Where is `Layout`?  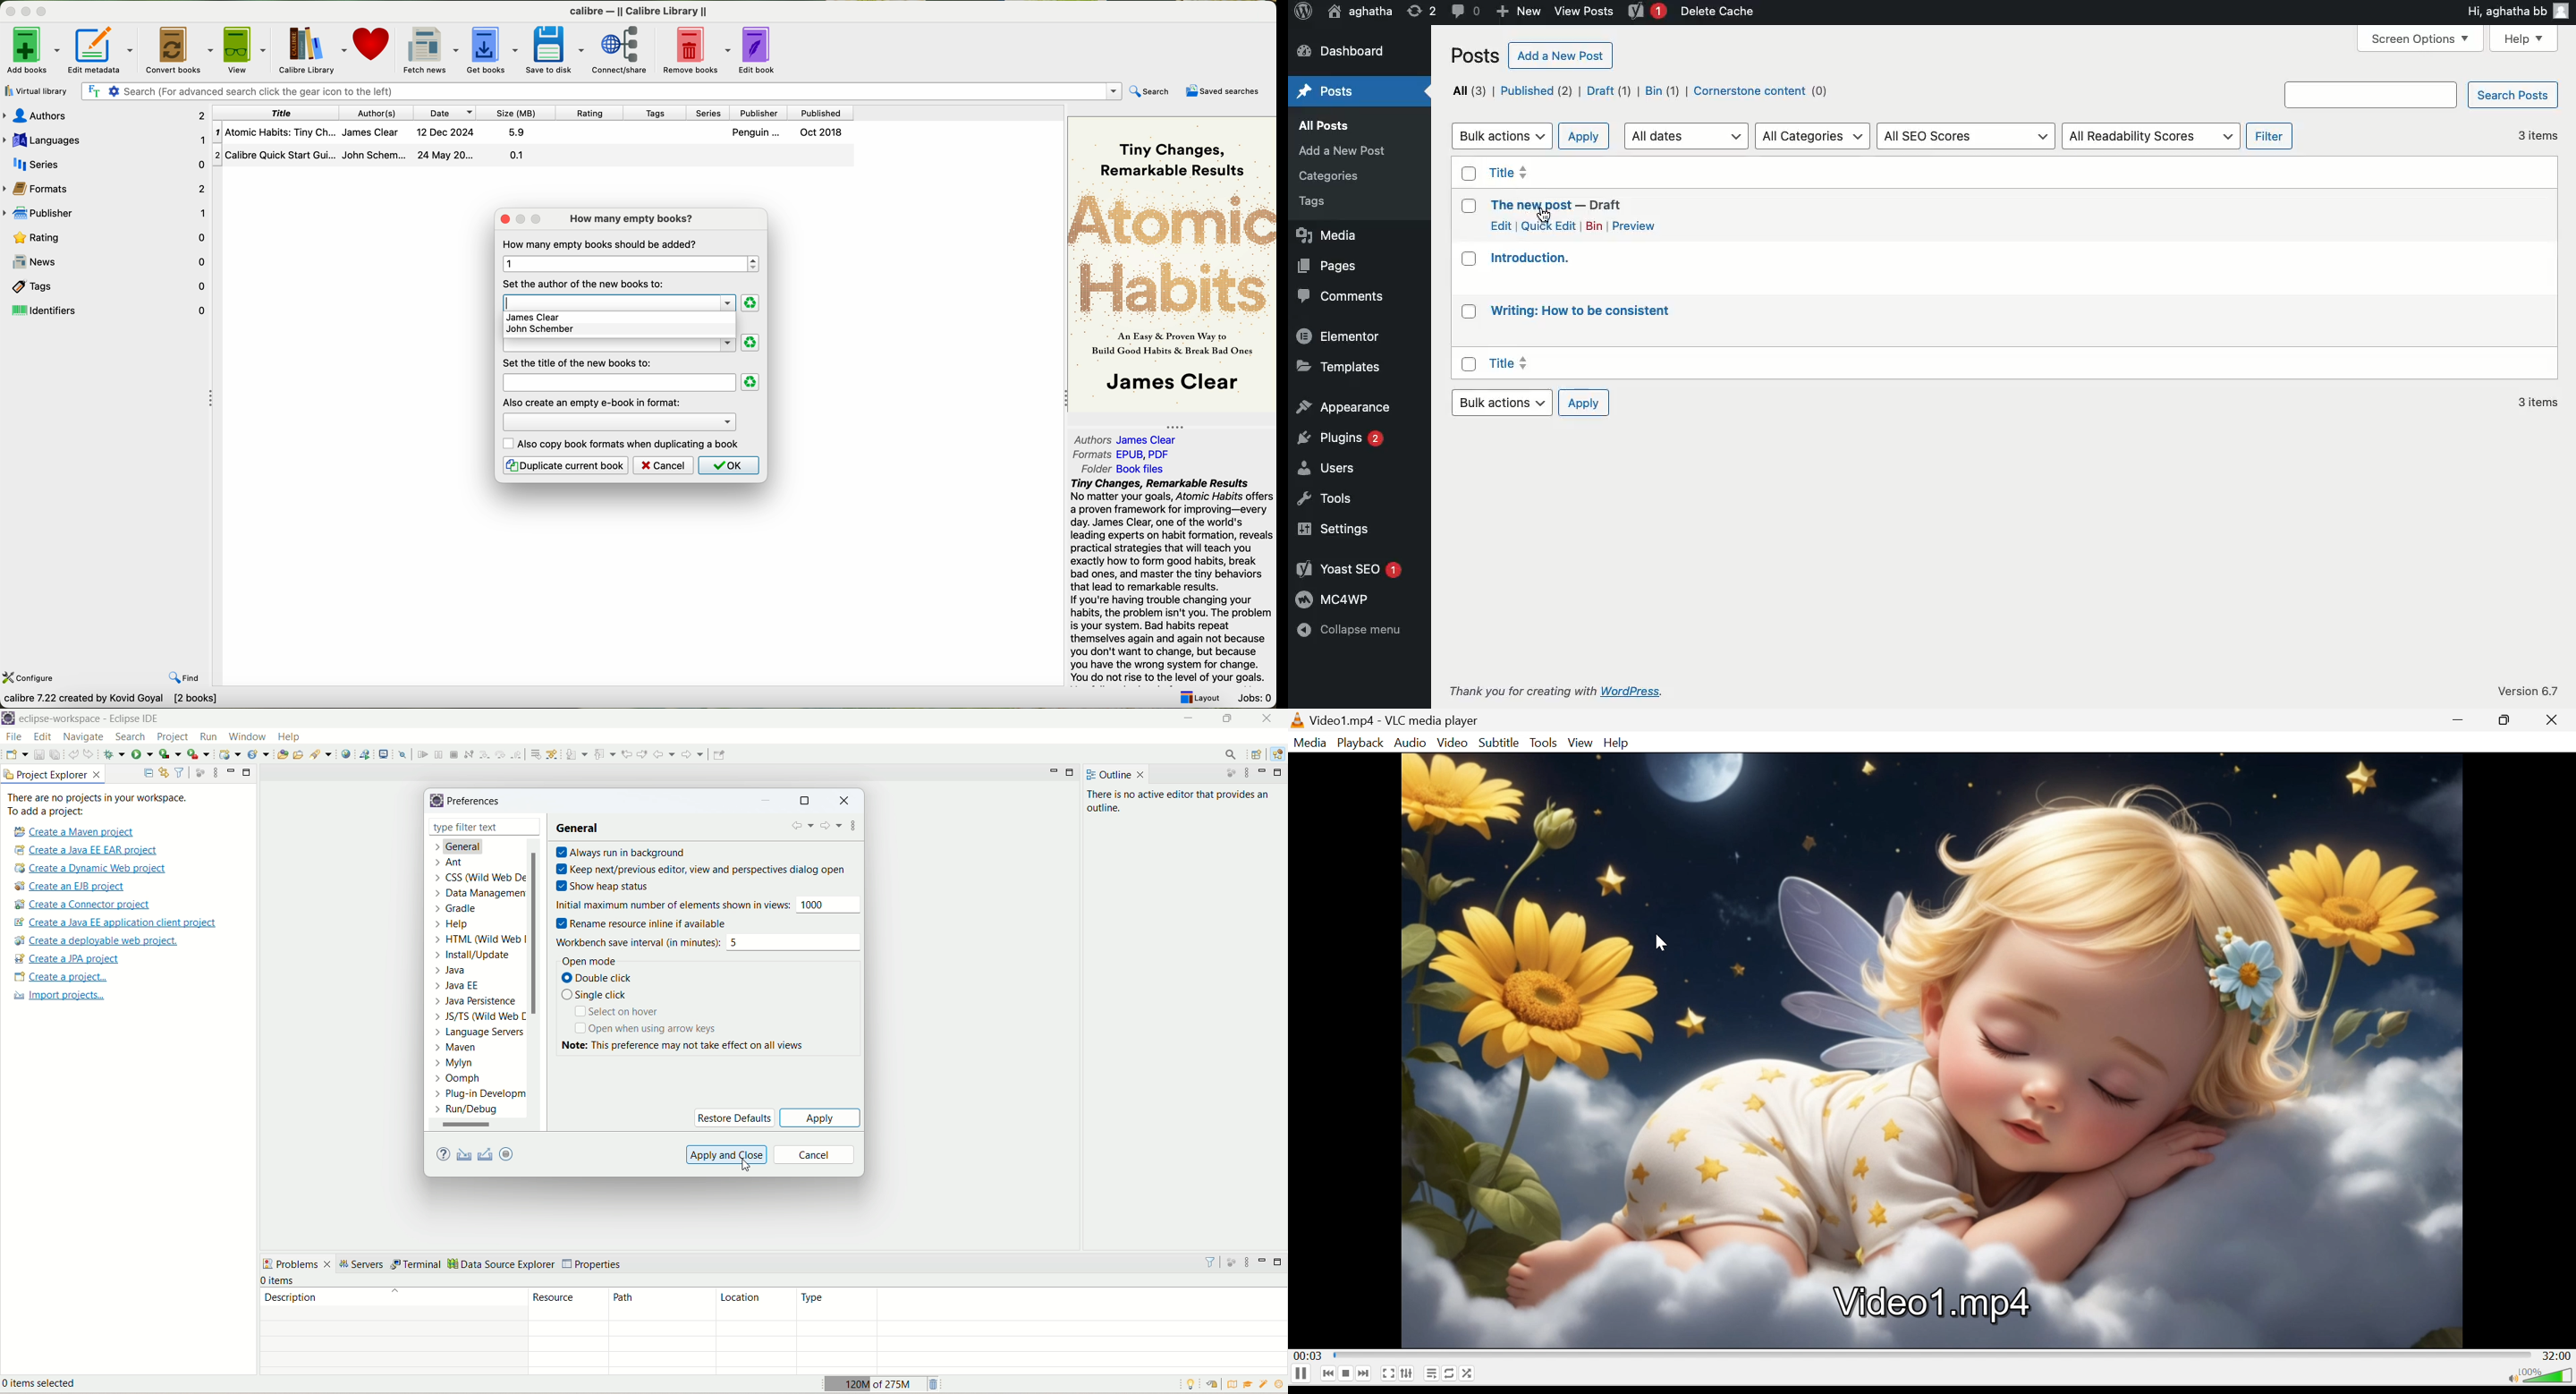
Layout is located at coordinates (1200, 698).